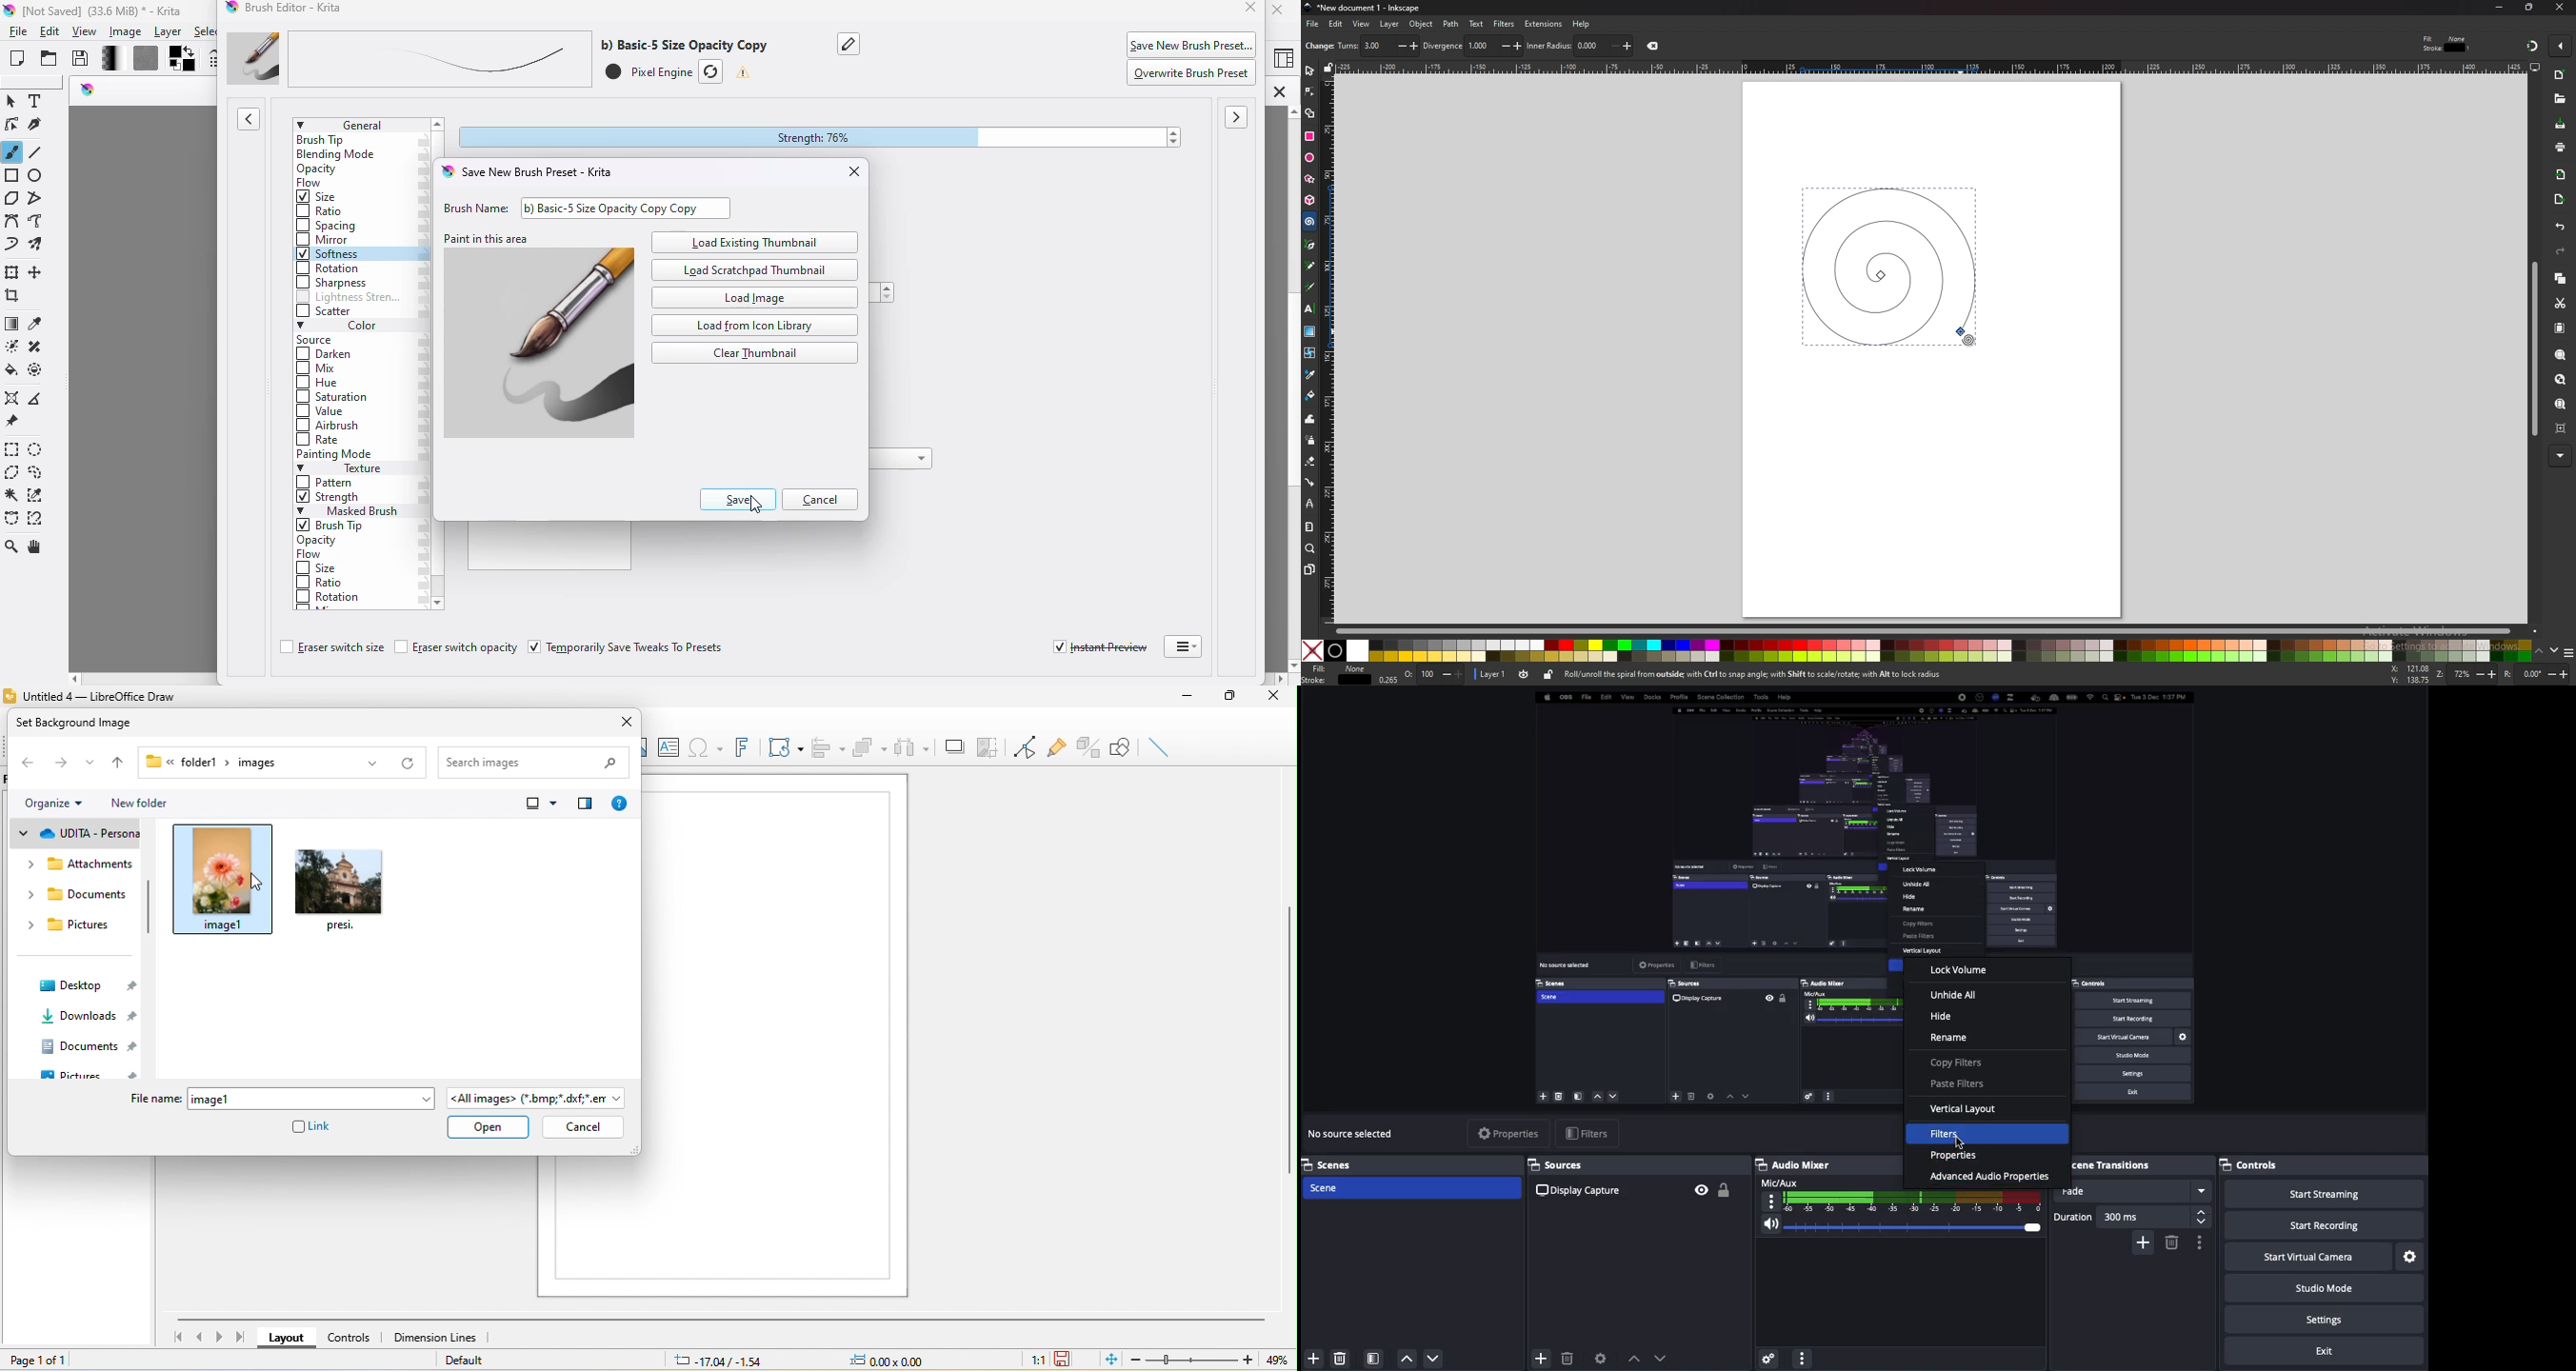  What do you see at coordinates (2559, 199) in the screenshot?
I see `export` at bounding box center [2559, 199].